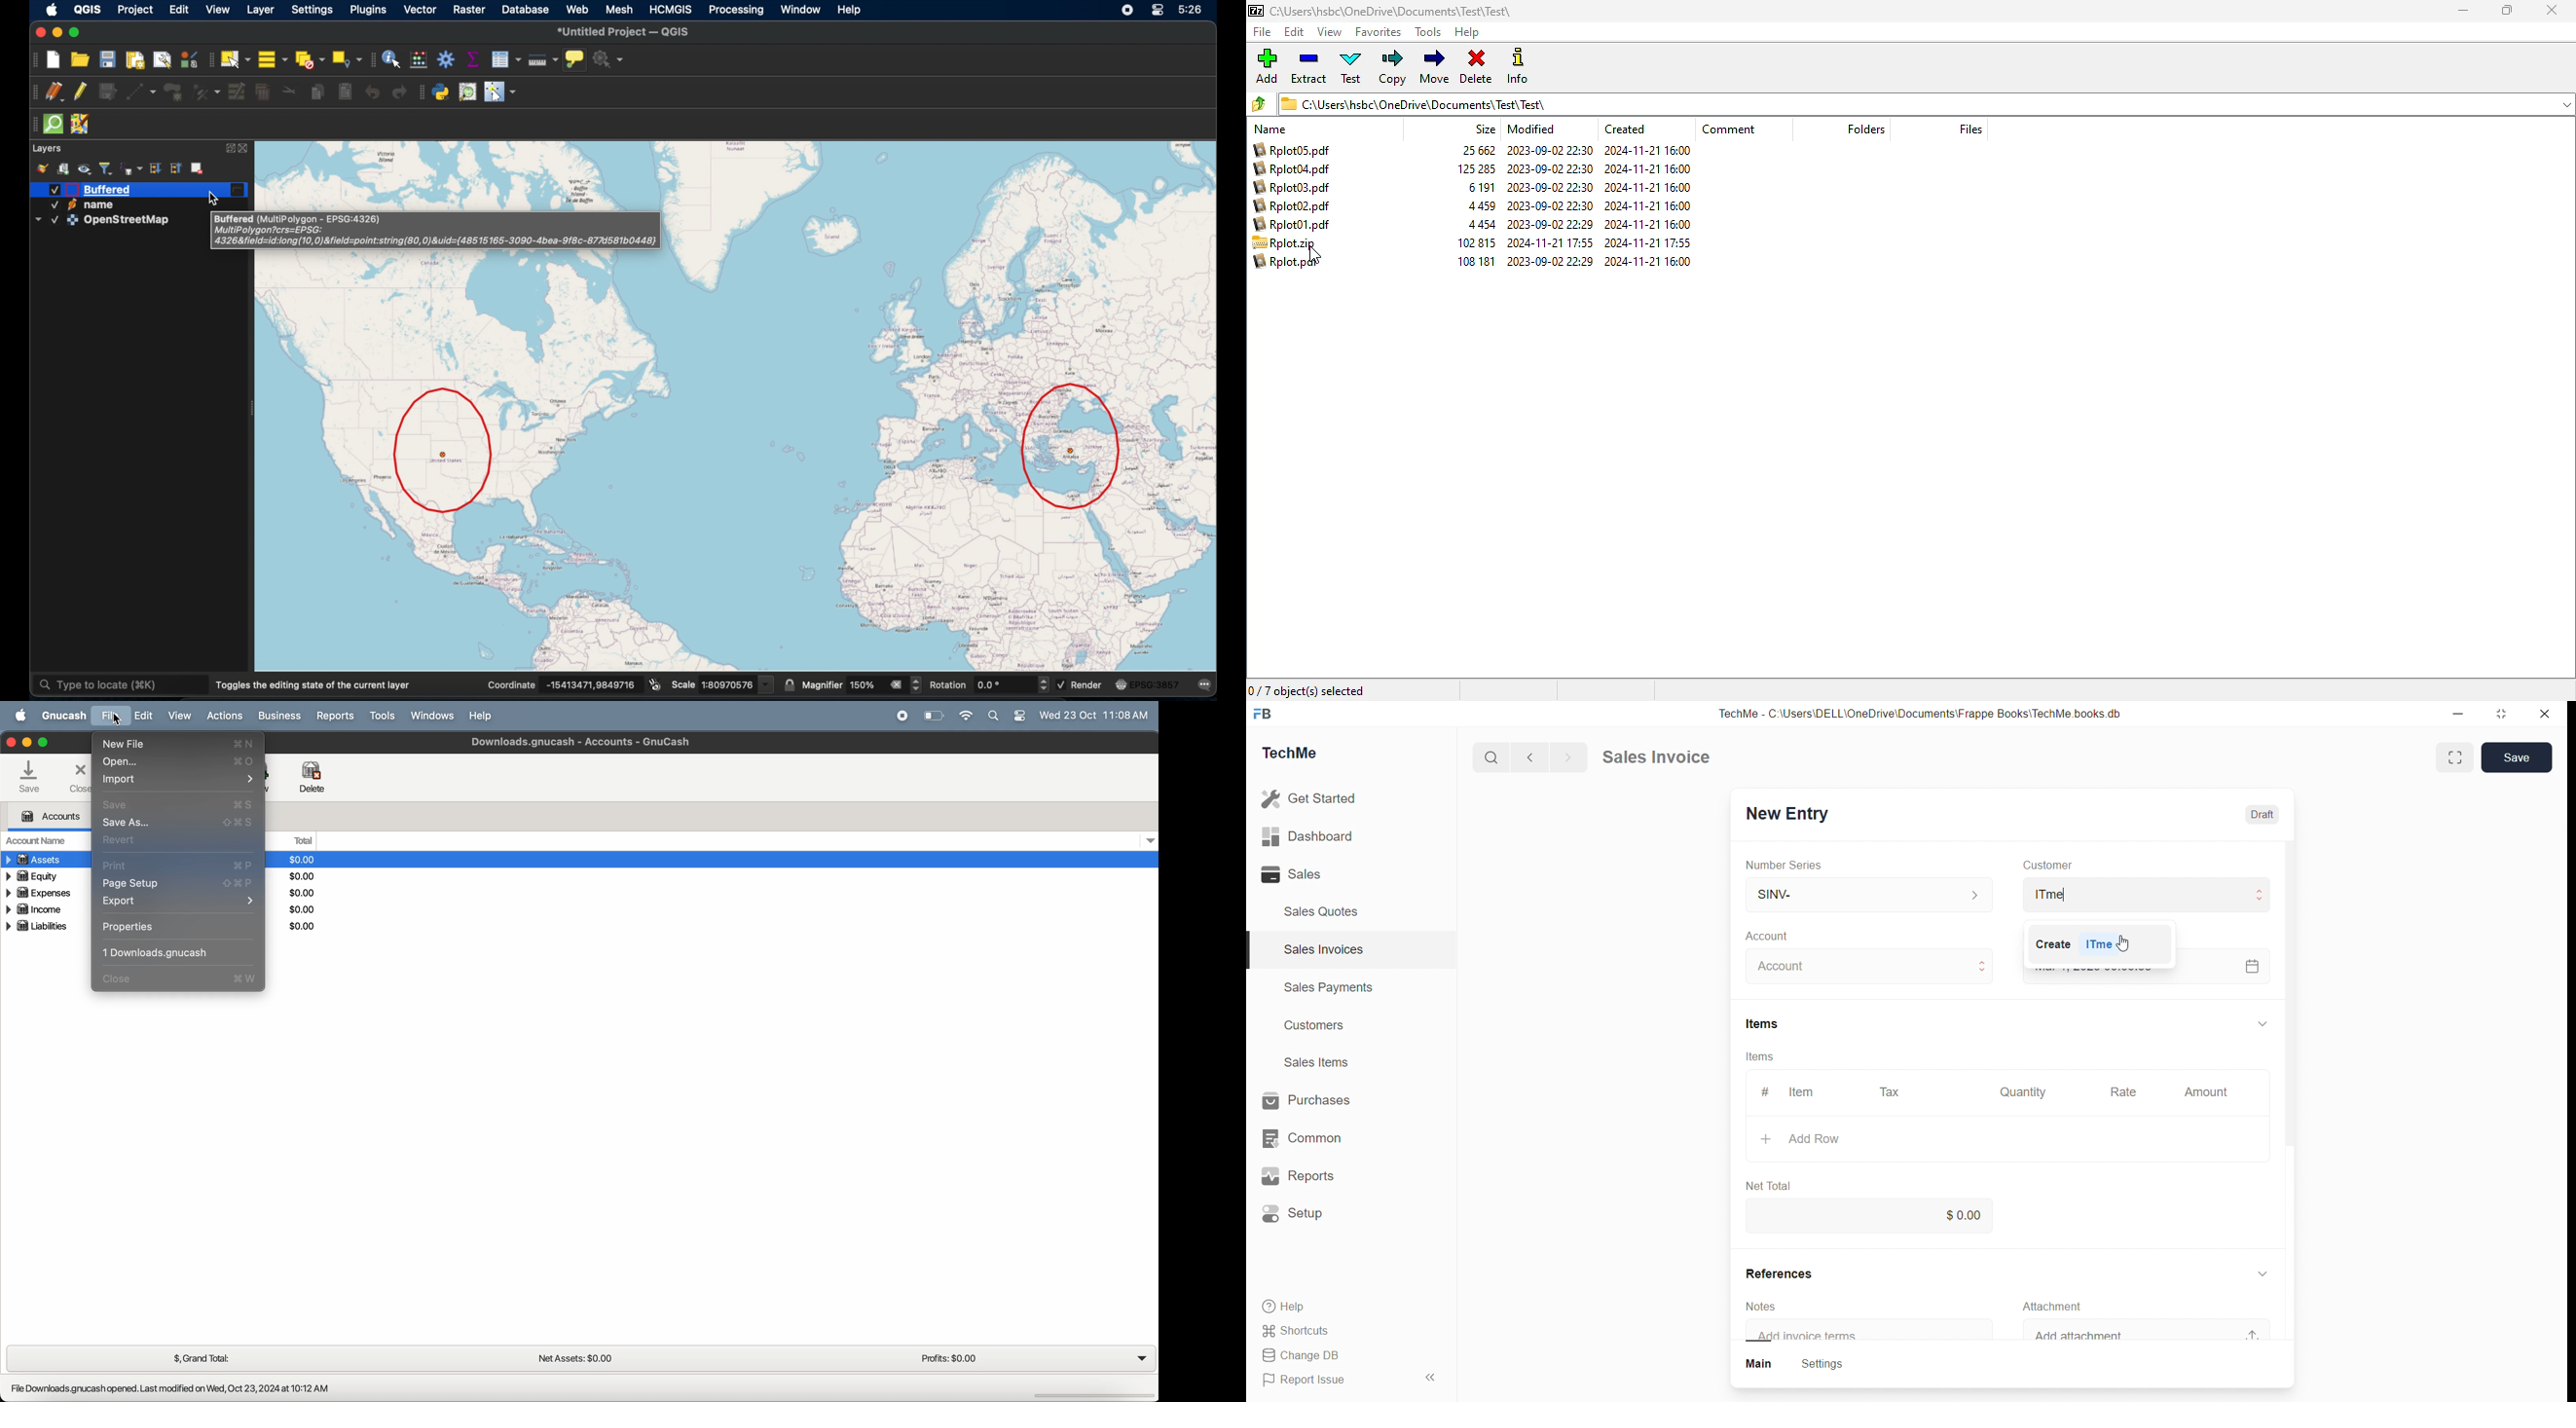 Image resolution: width=2576 pixels, height=1428 pixels. What do you see at coordinates (2103, 965) in the screenshot?
I see `Mar 1, 2025 00:06:58` at bounding box center [2103, 965].